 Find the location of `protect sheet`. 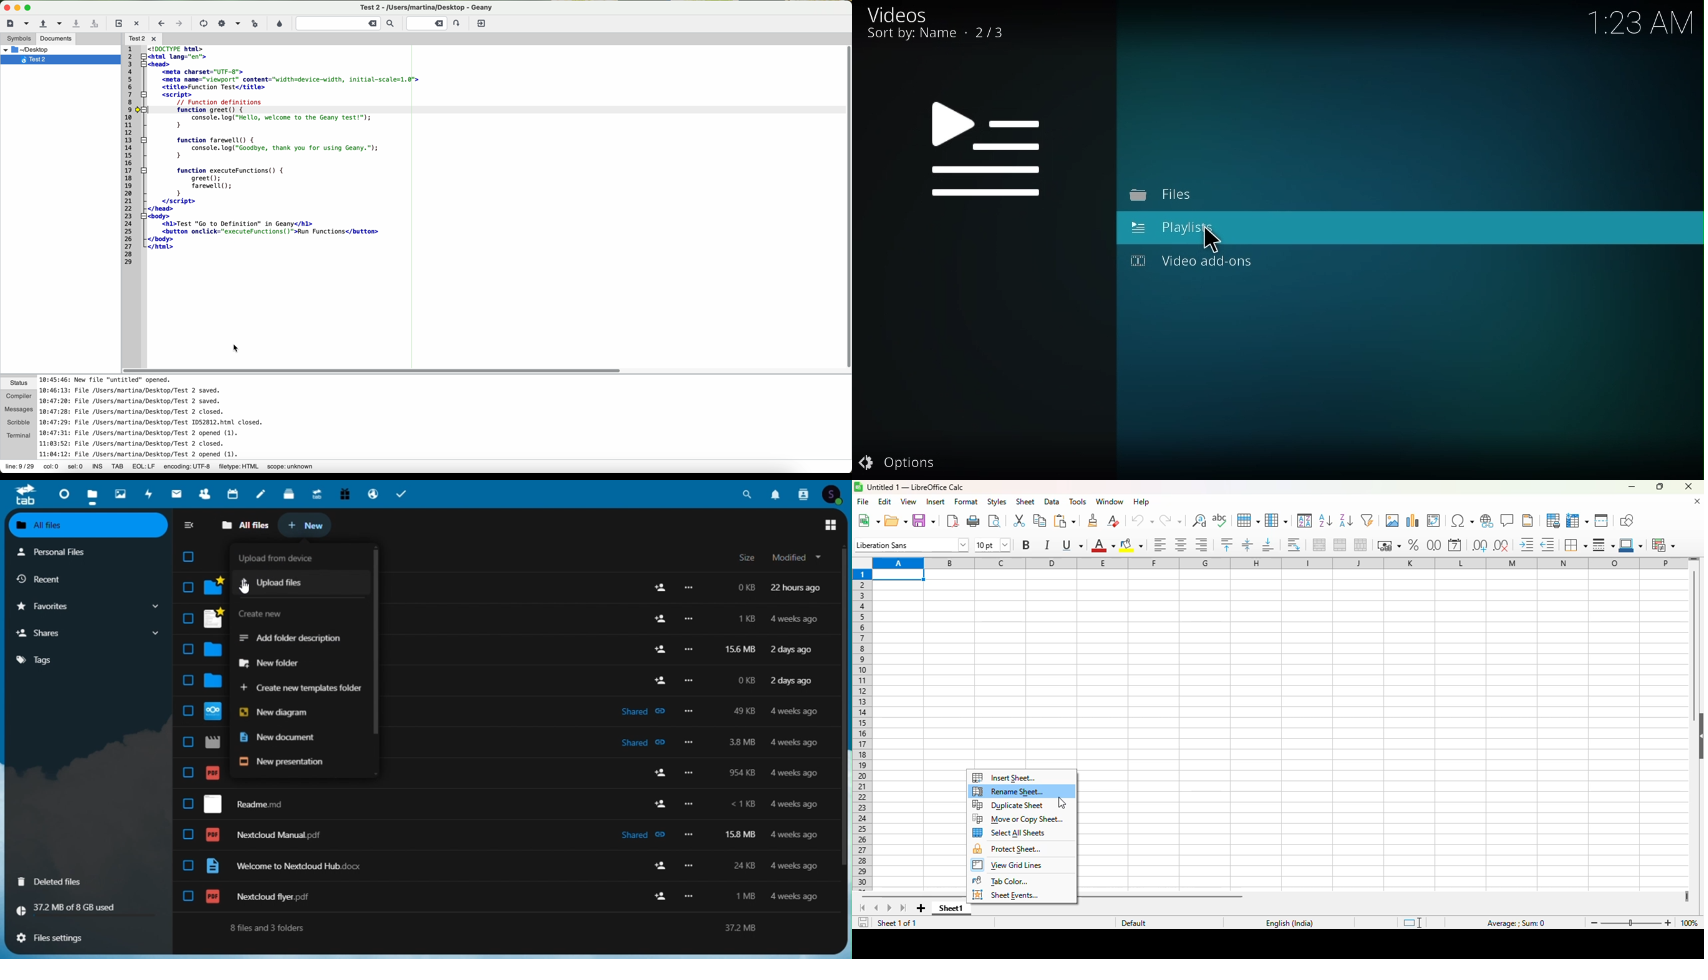

protect sheet is located at coordinates (1007, 849).